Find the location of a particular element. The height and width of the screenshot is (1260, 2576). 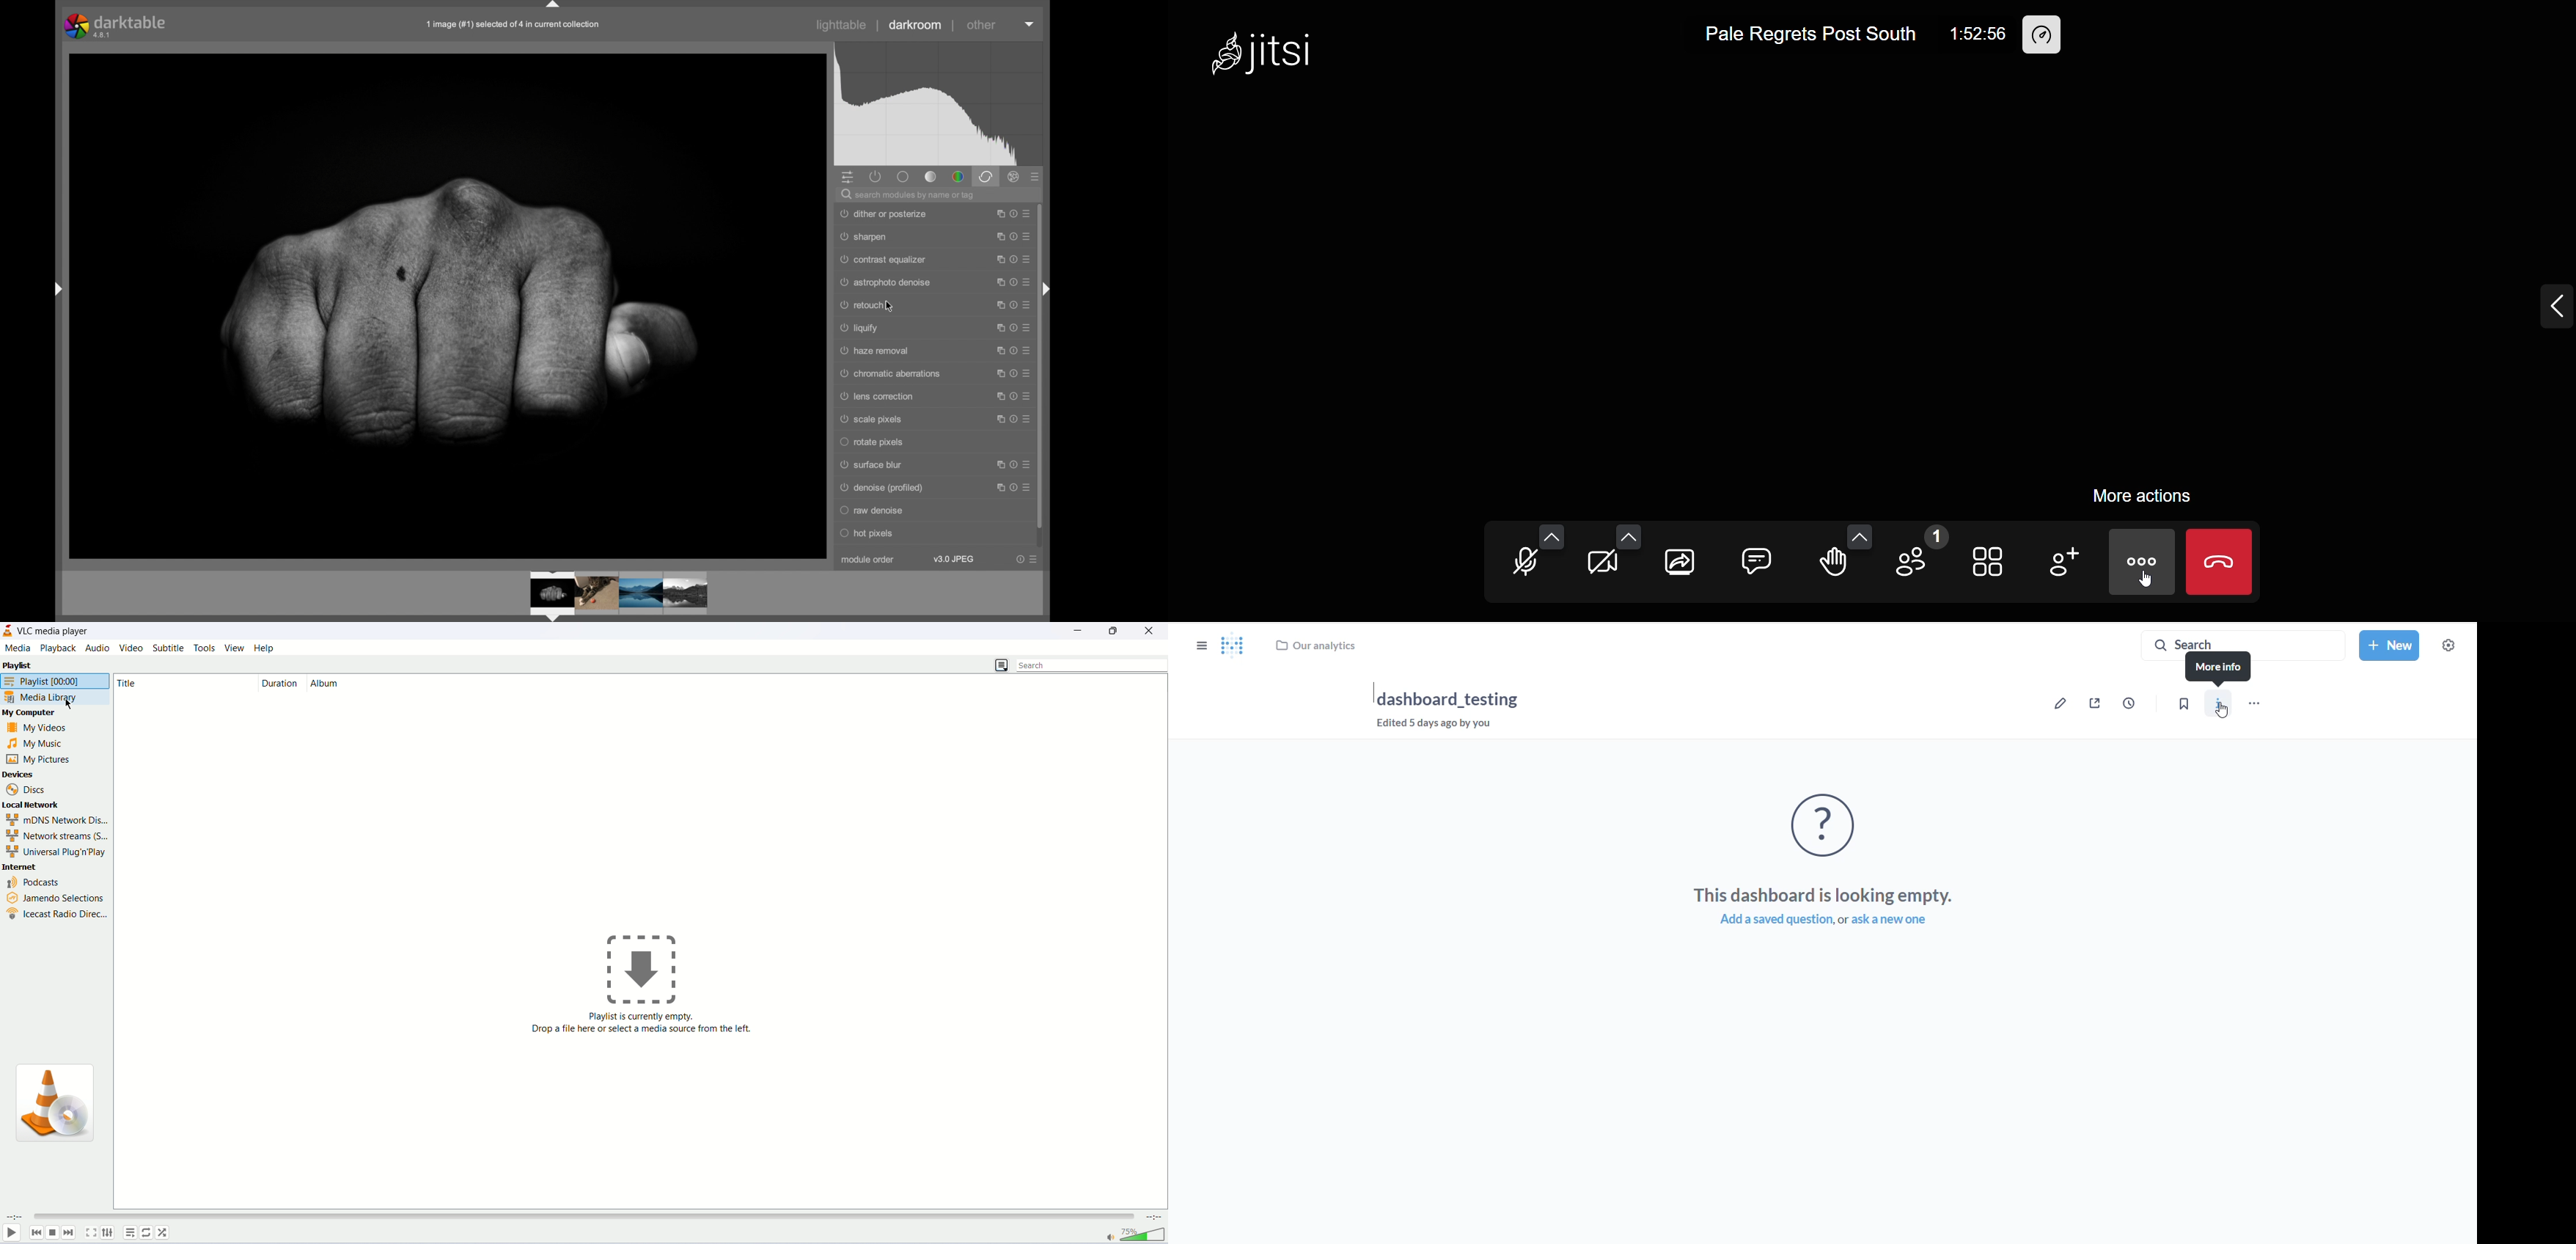

subtitle is located at coordinates (167, 648).